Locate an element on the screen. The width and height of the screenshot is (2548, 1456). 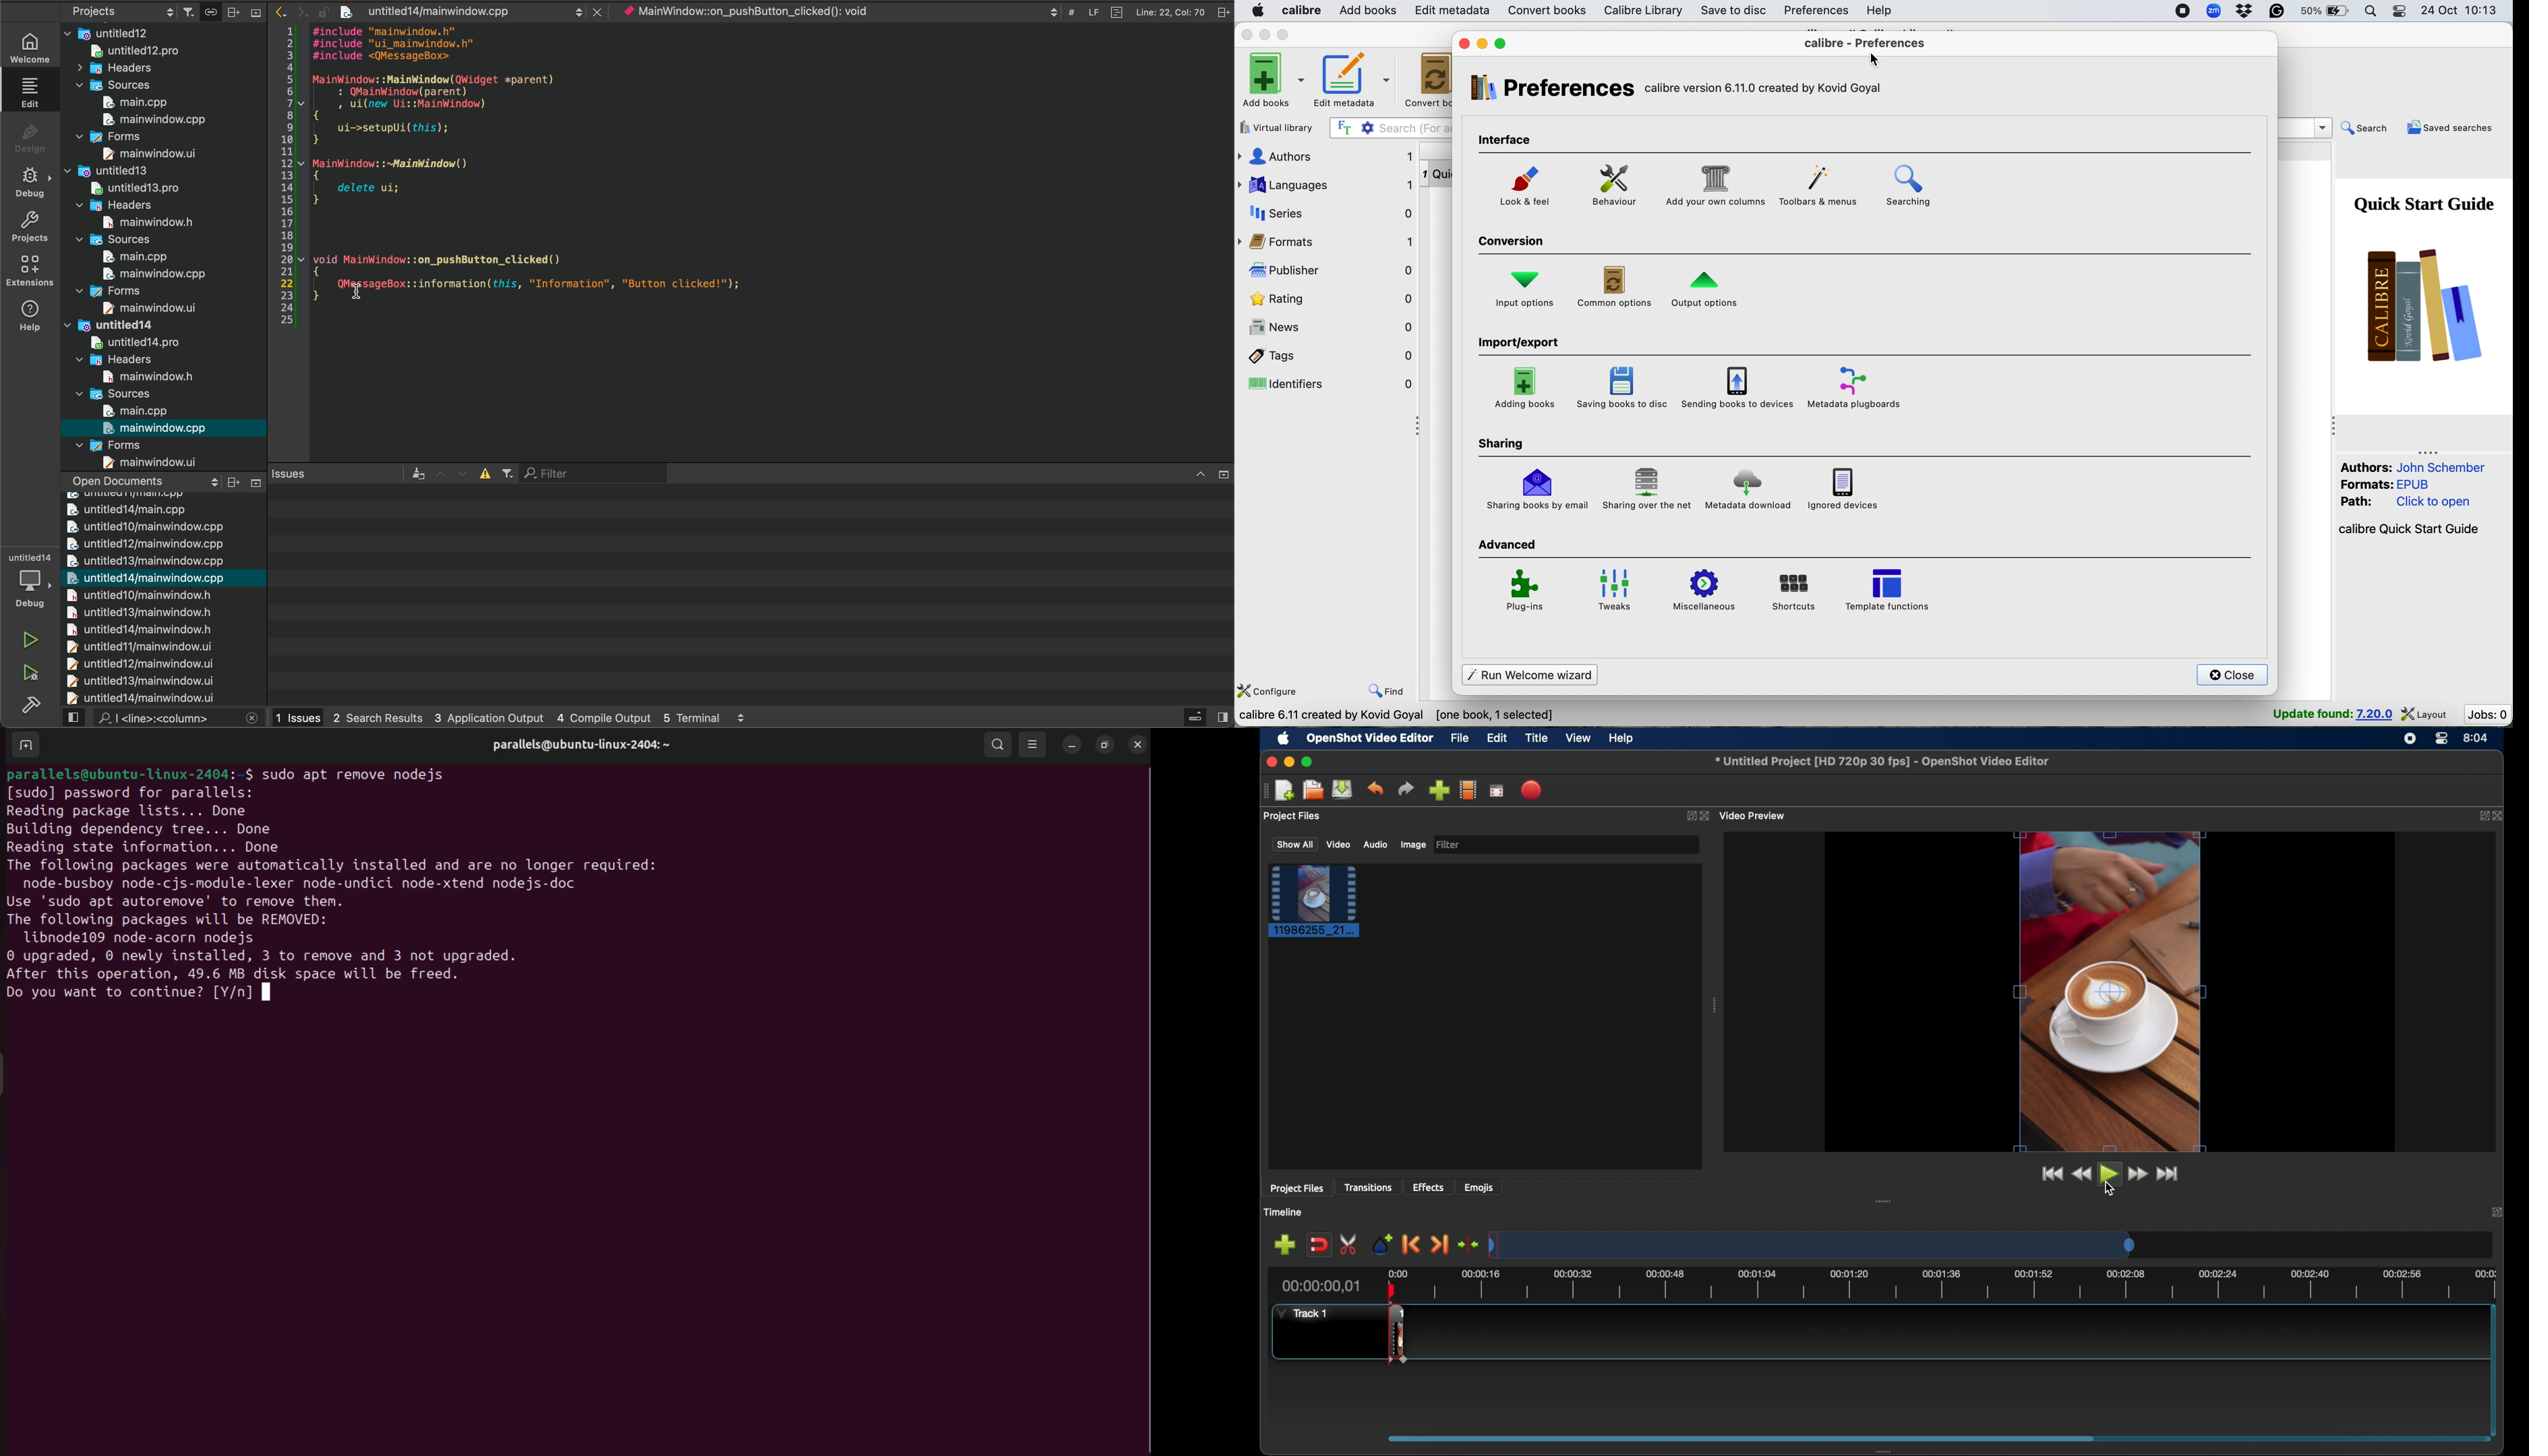
minimise is located at coordinates (1266, 35).